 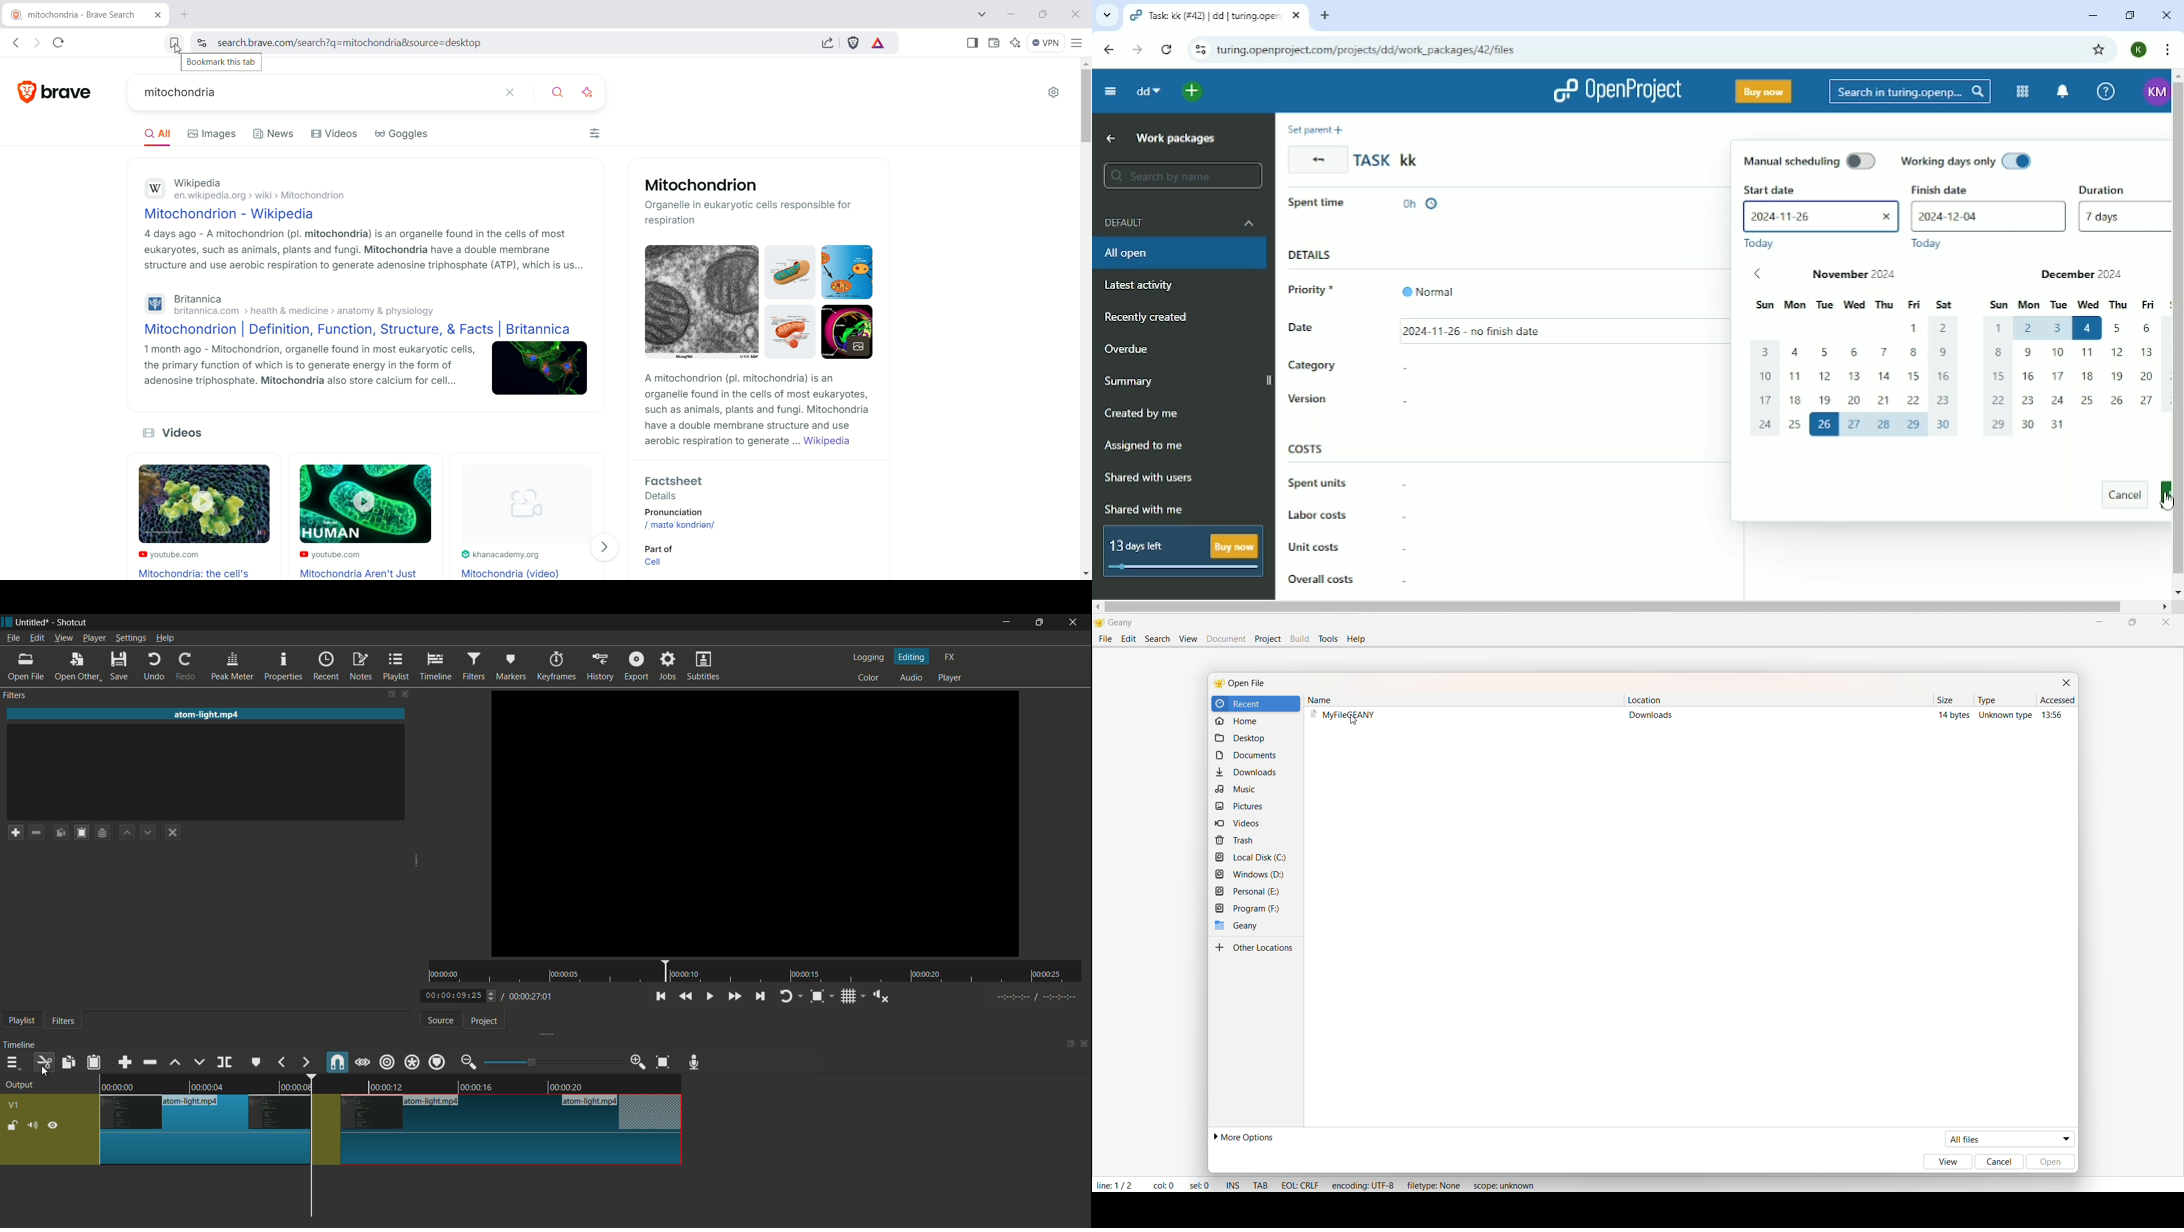 What do you see at coordinates (530, 997) in the screenshot?
I see `total time` at bounding box center [530, 997].